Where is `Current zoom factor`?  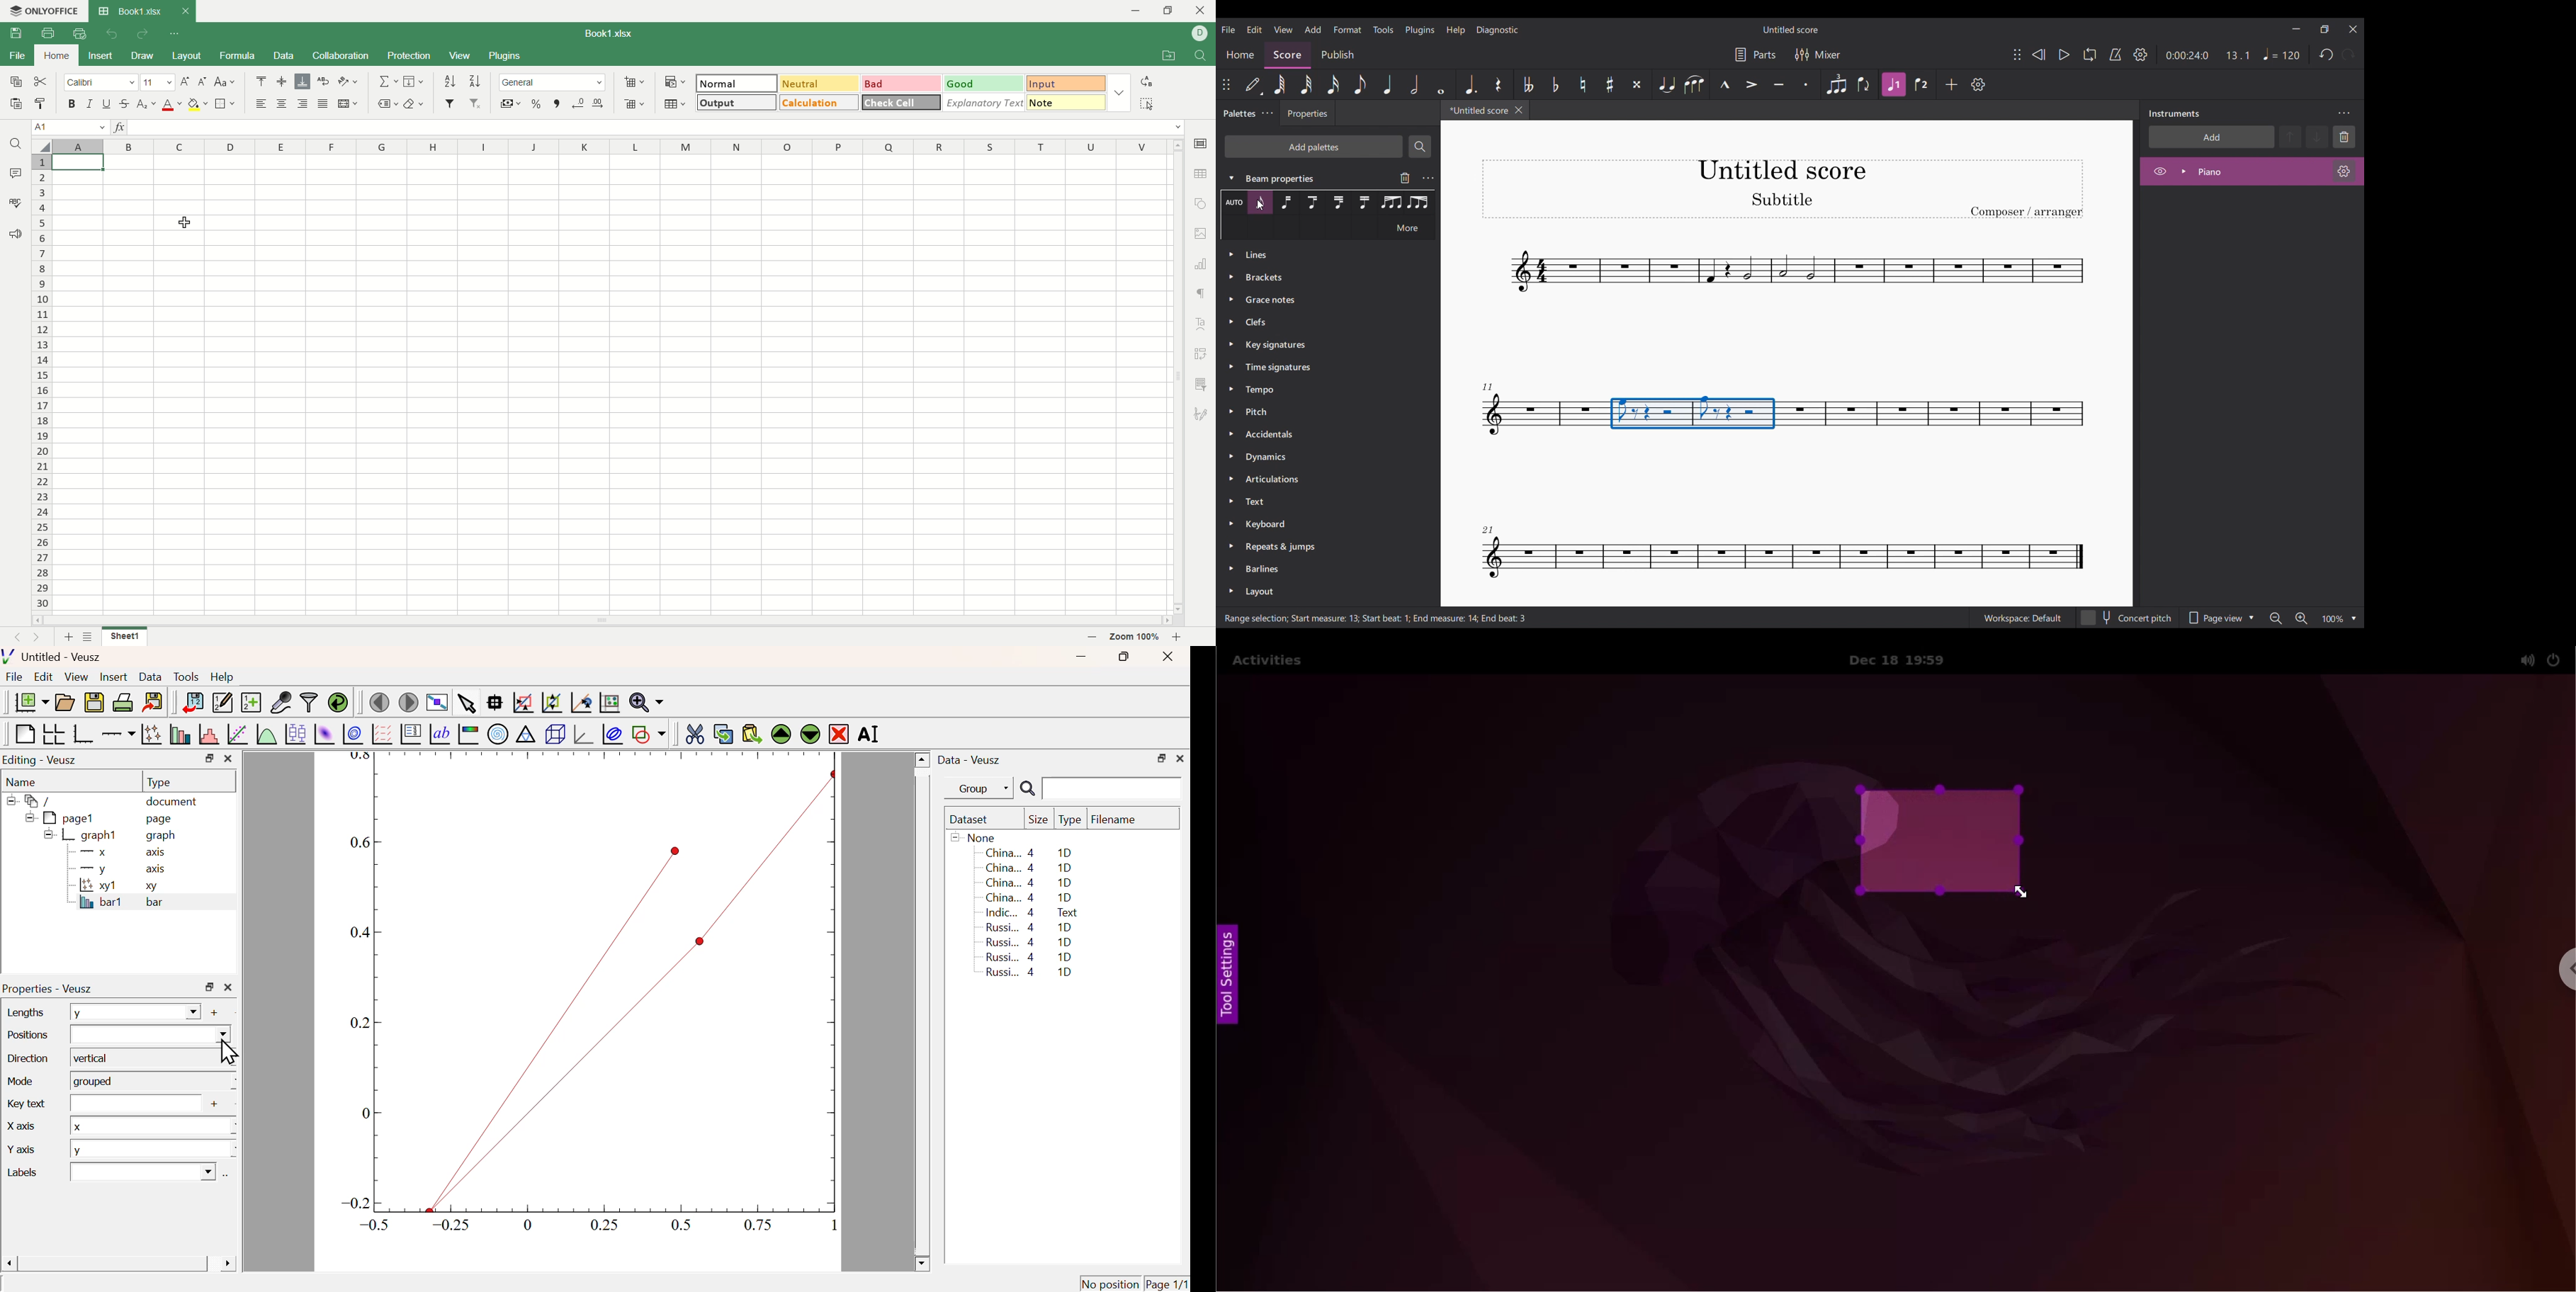 Current zoom factor is located at coordinates (2333, 618).